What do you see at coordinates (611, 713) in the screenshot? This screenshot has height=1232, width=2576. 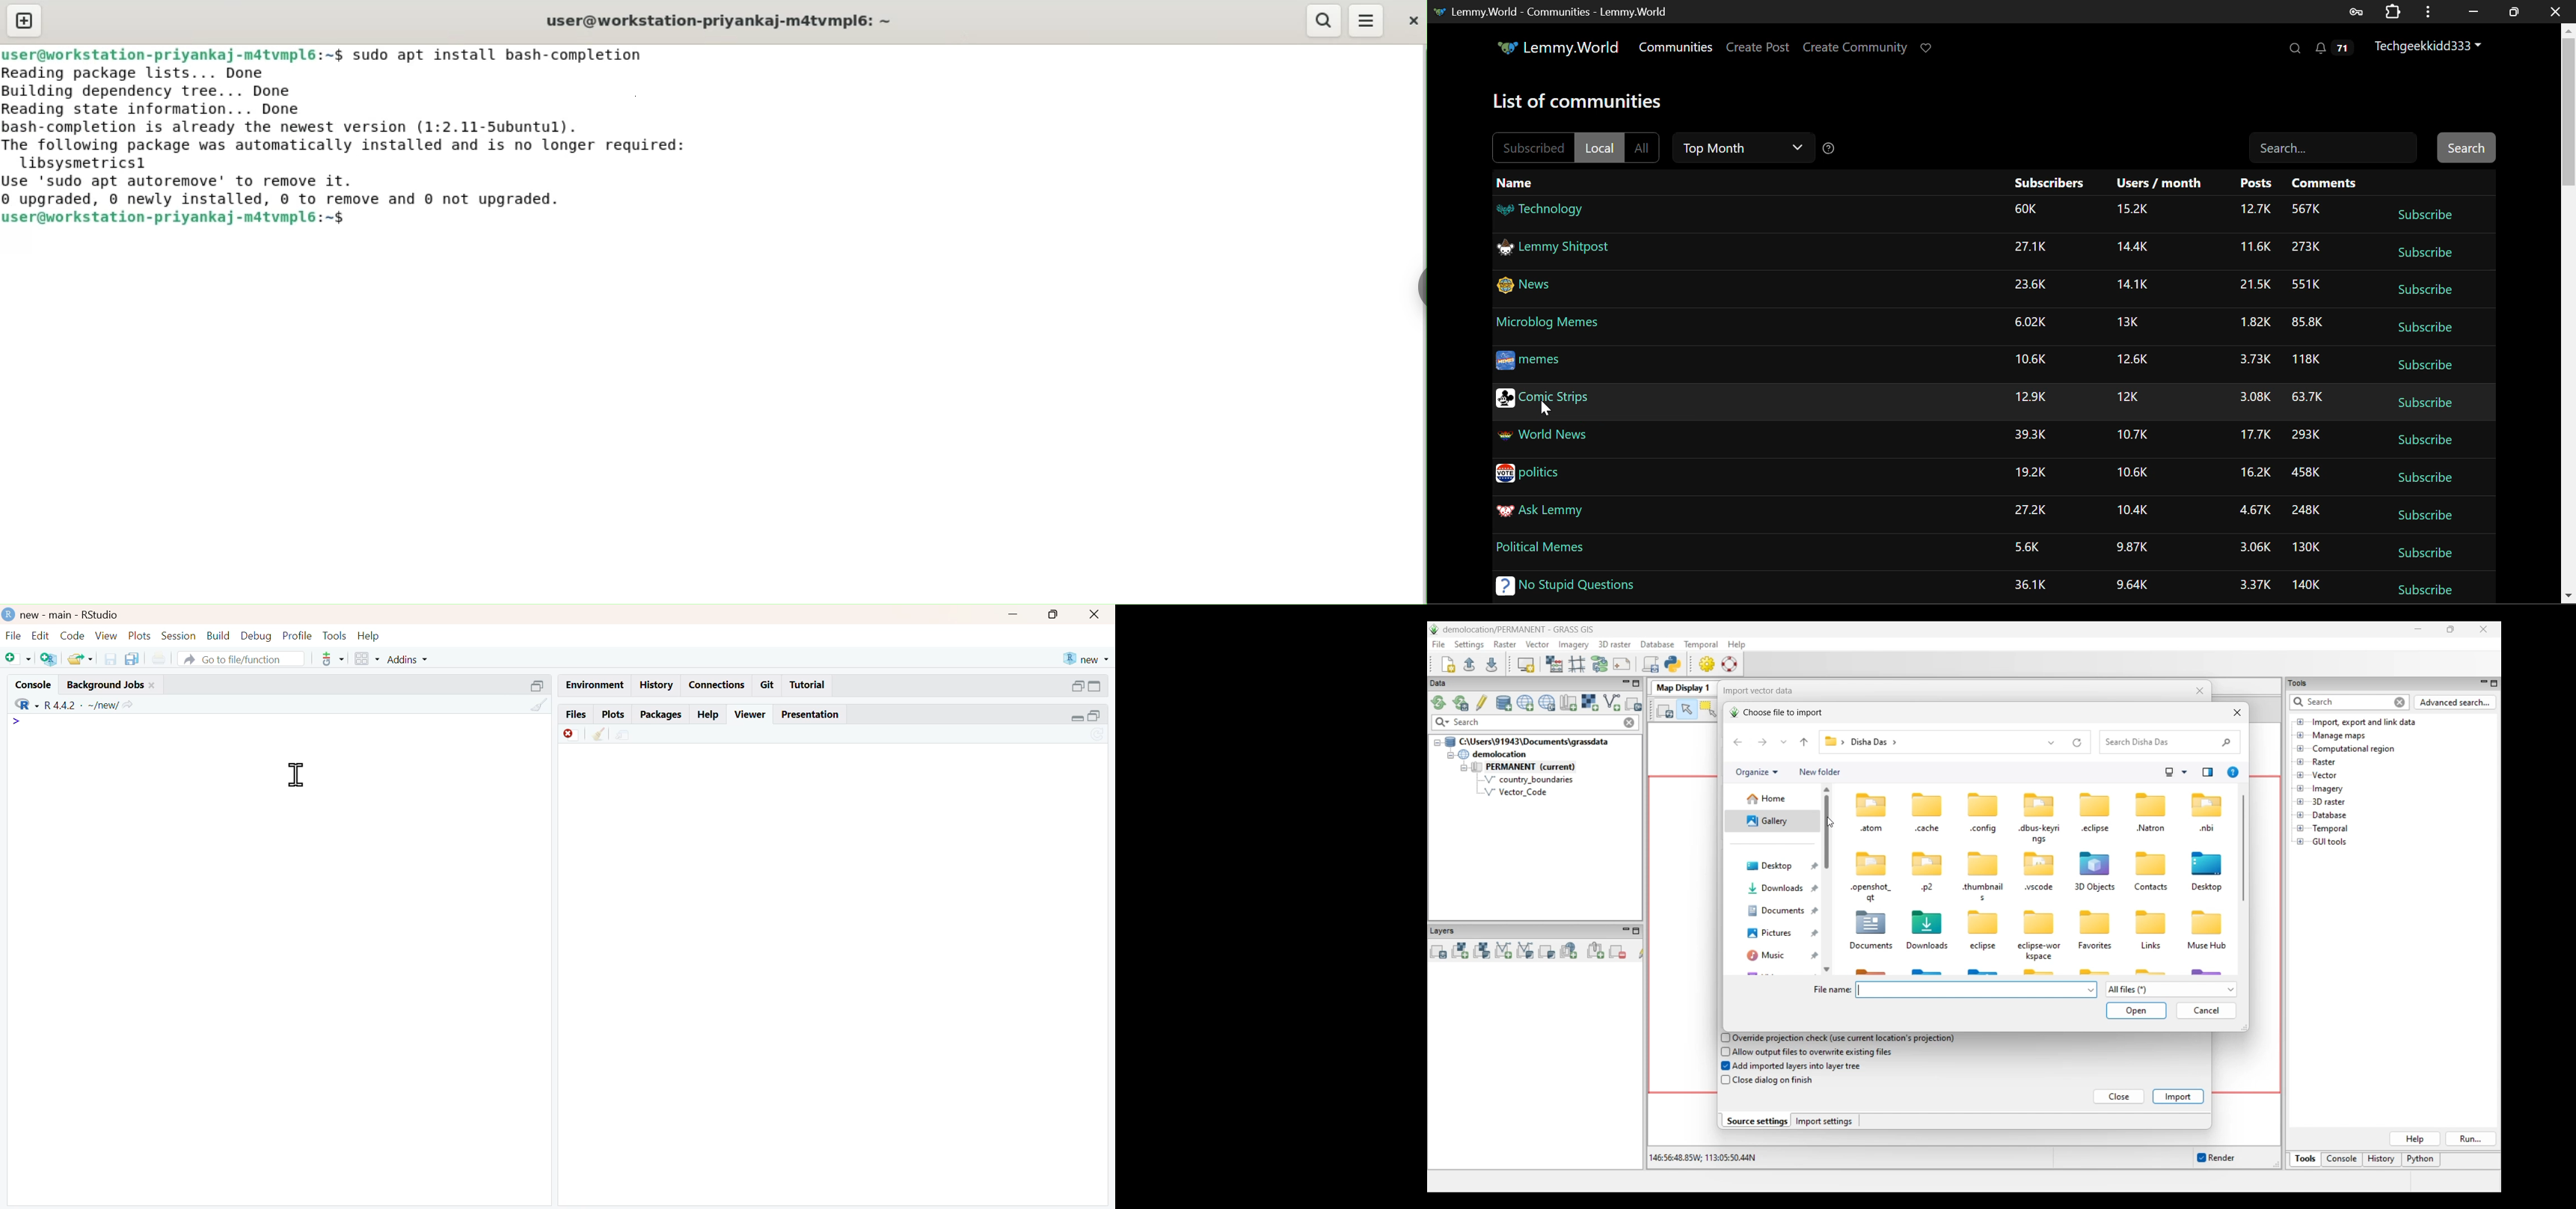 I see `Plots` at bounding box center [611, 713].